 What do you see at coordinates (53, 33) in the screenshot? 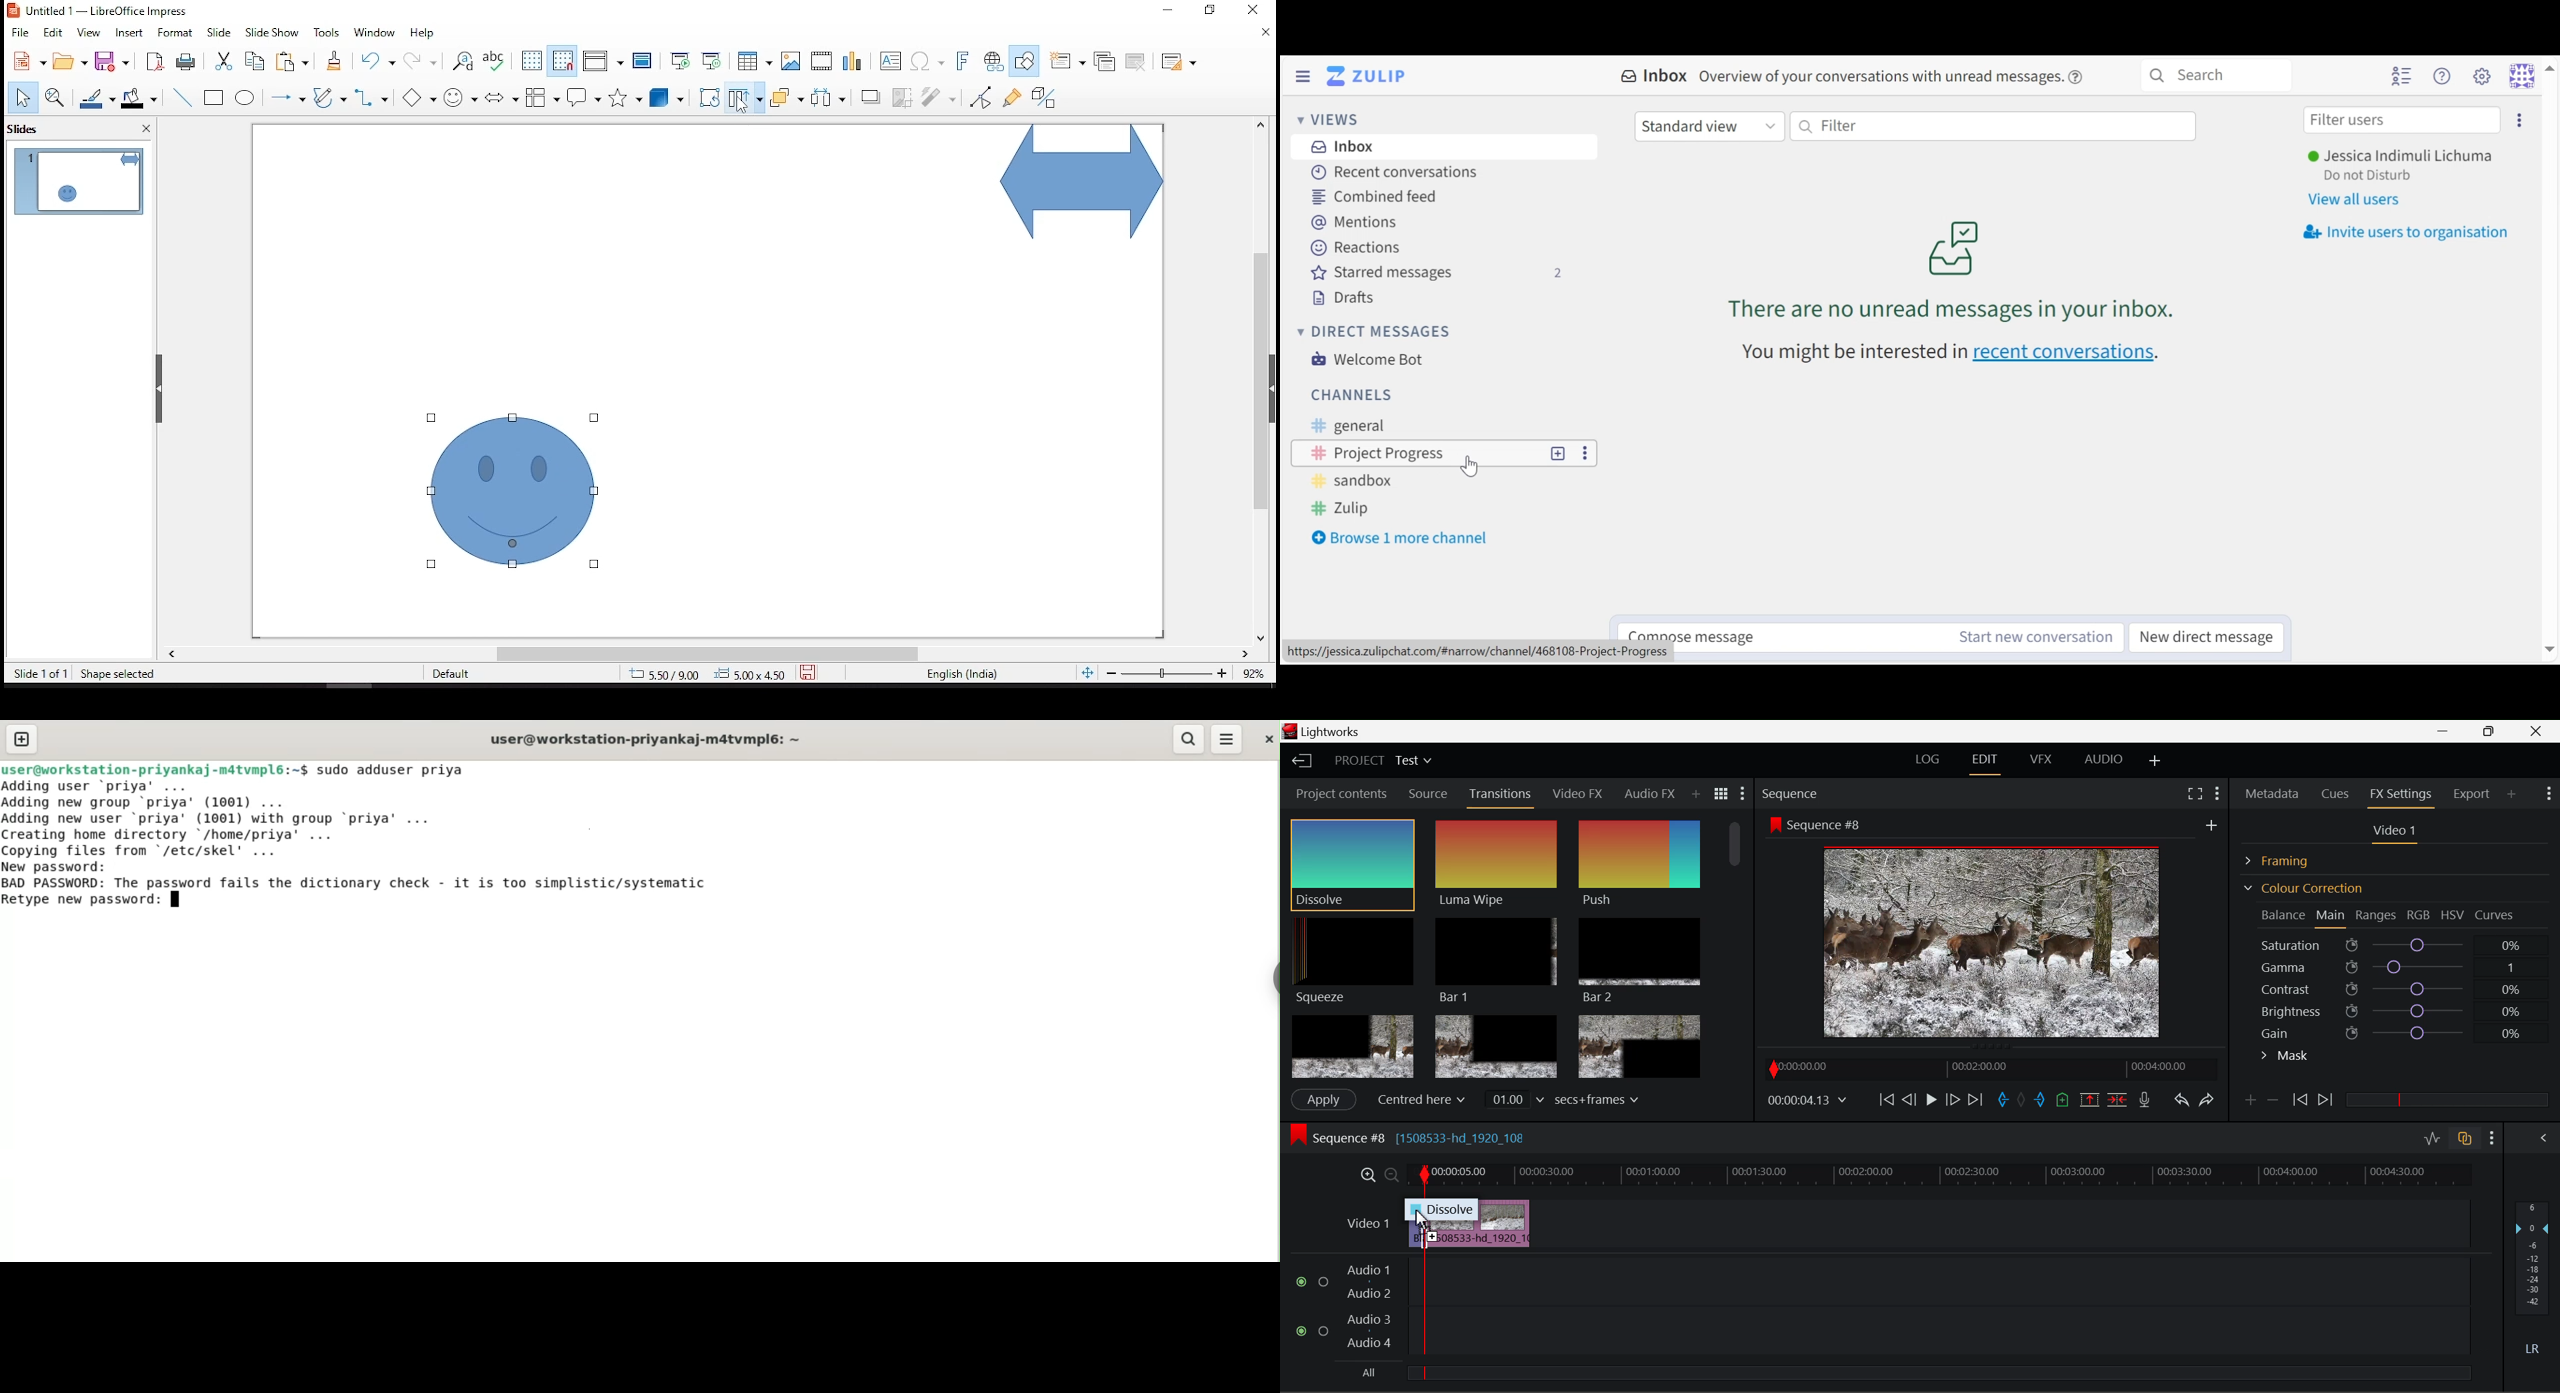
I see `edit` at bounding box center [53, 33].